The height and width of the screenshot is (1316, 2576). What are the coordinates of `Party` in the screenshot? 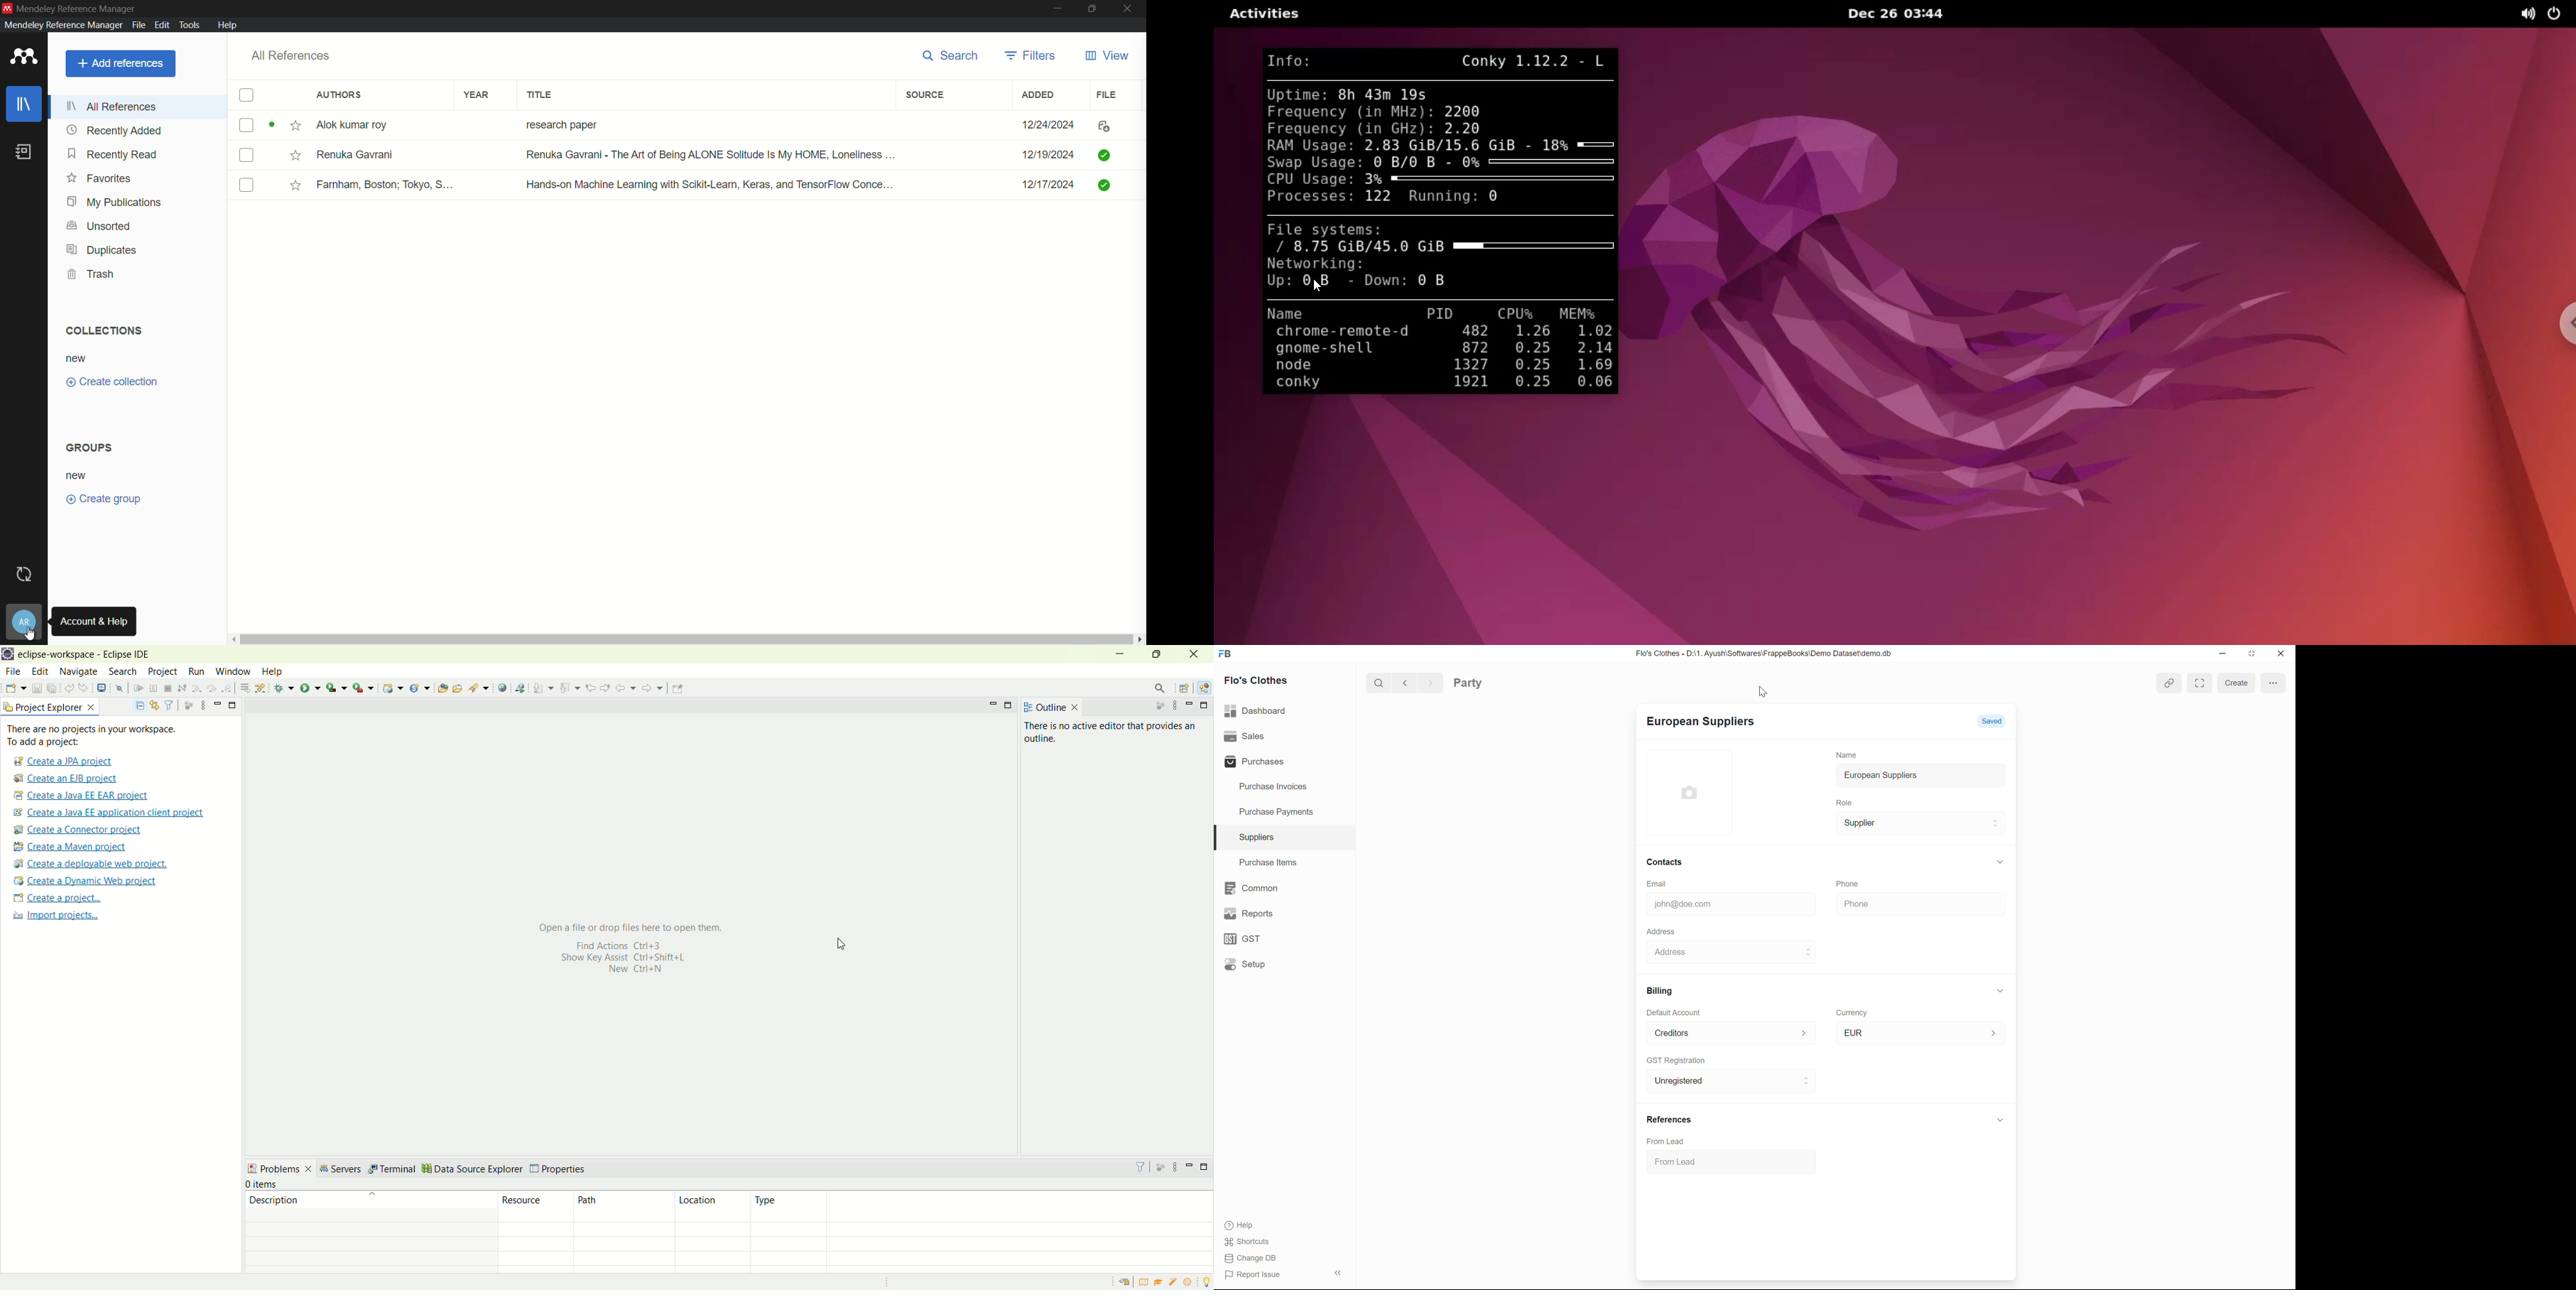 It's located at (1482, 682).